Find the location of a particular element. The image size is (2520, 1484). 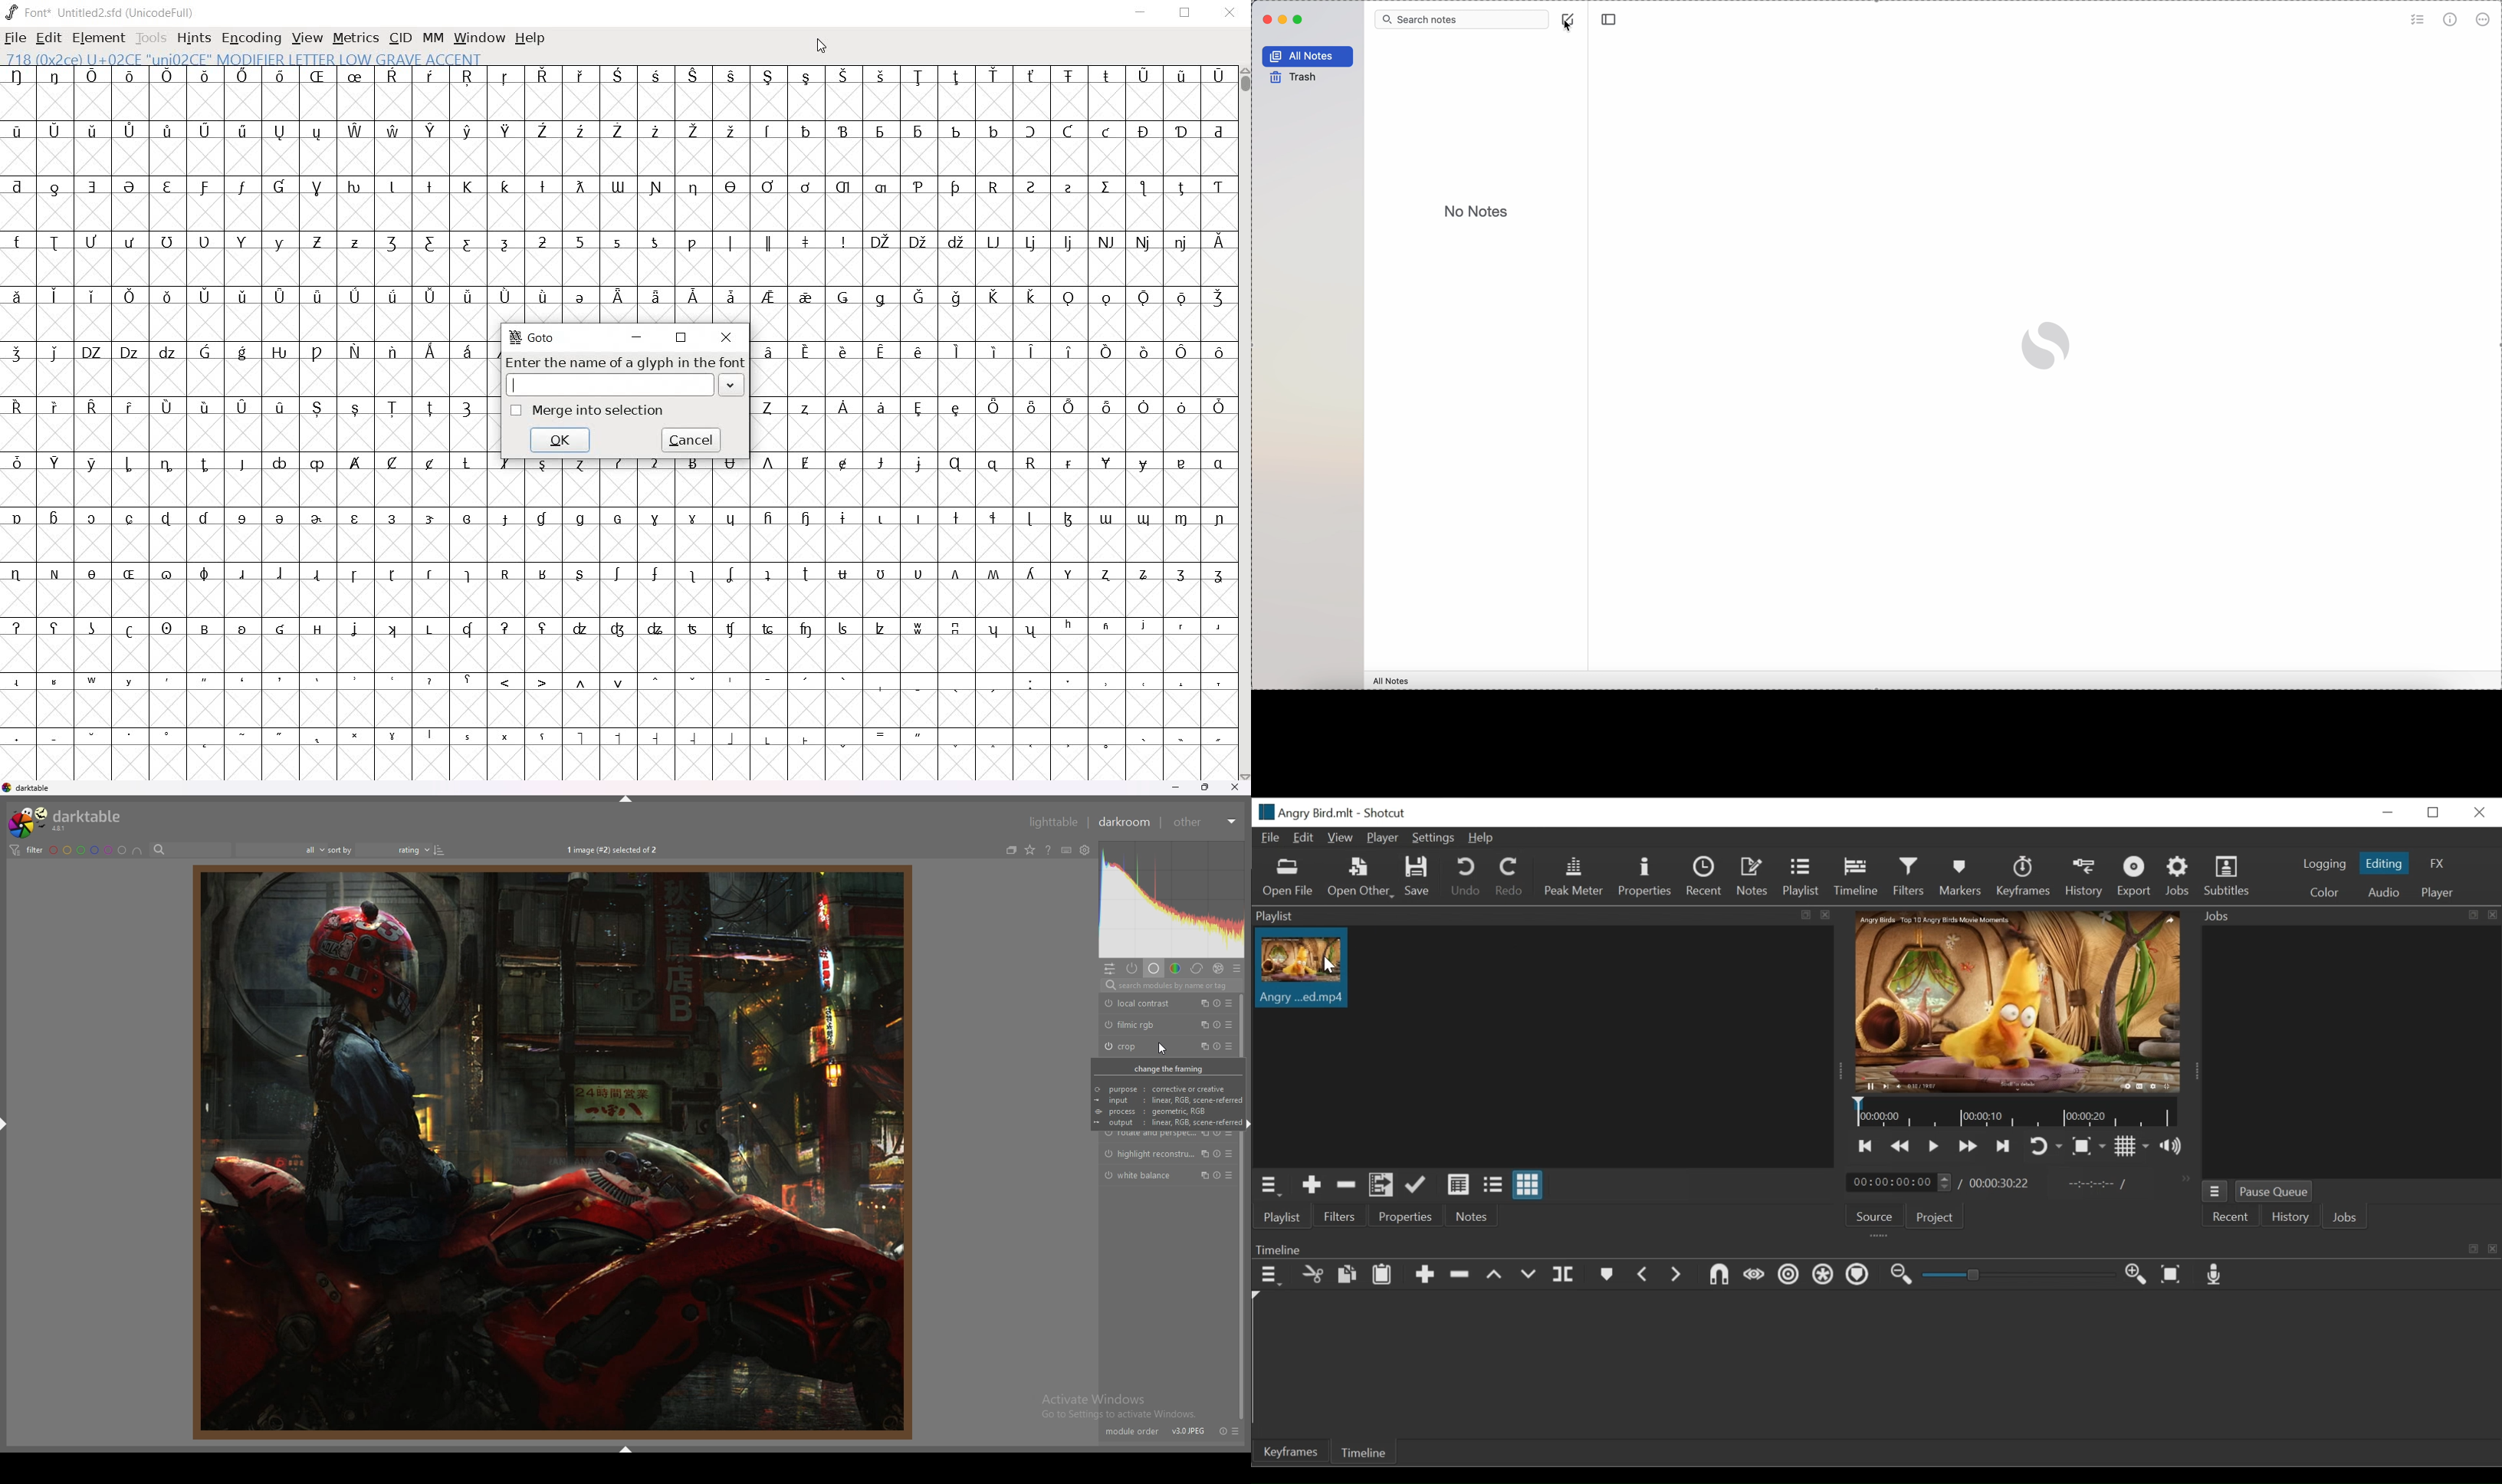

window is located at coordinates (478, 38).